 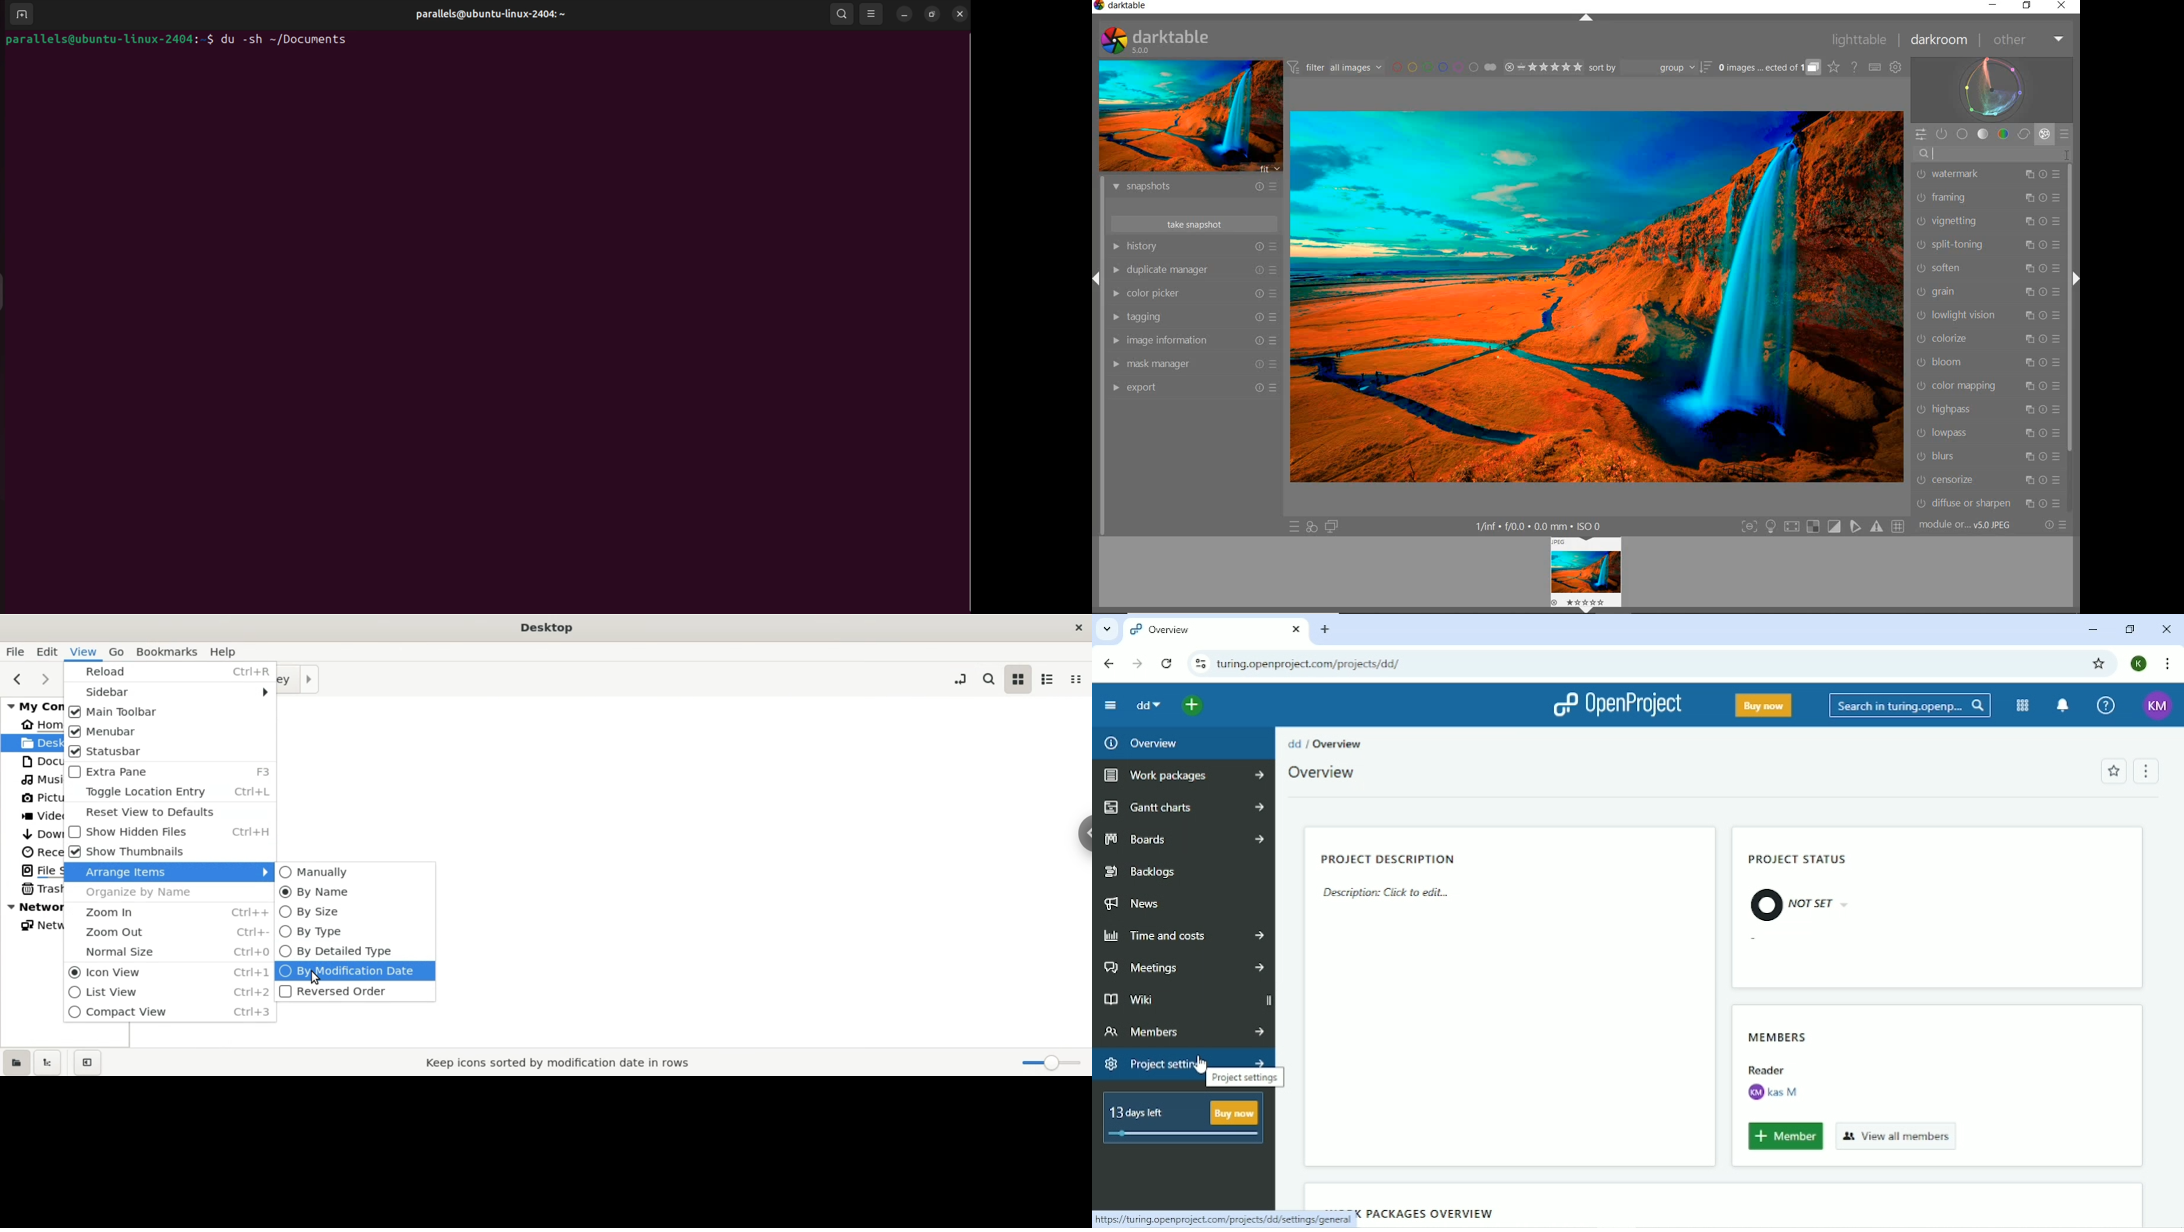 What do you see at coordinates (2093, 630) in the screenshot?
I see `Minimize` at bounding box center [2093, 630].